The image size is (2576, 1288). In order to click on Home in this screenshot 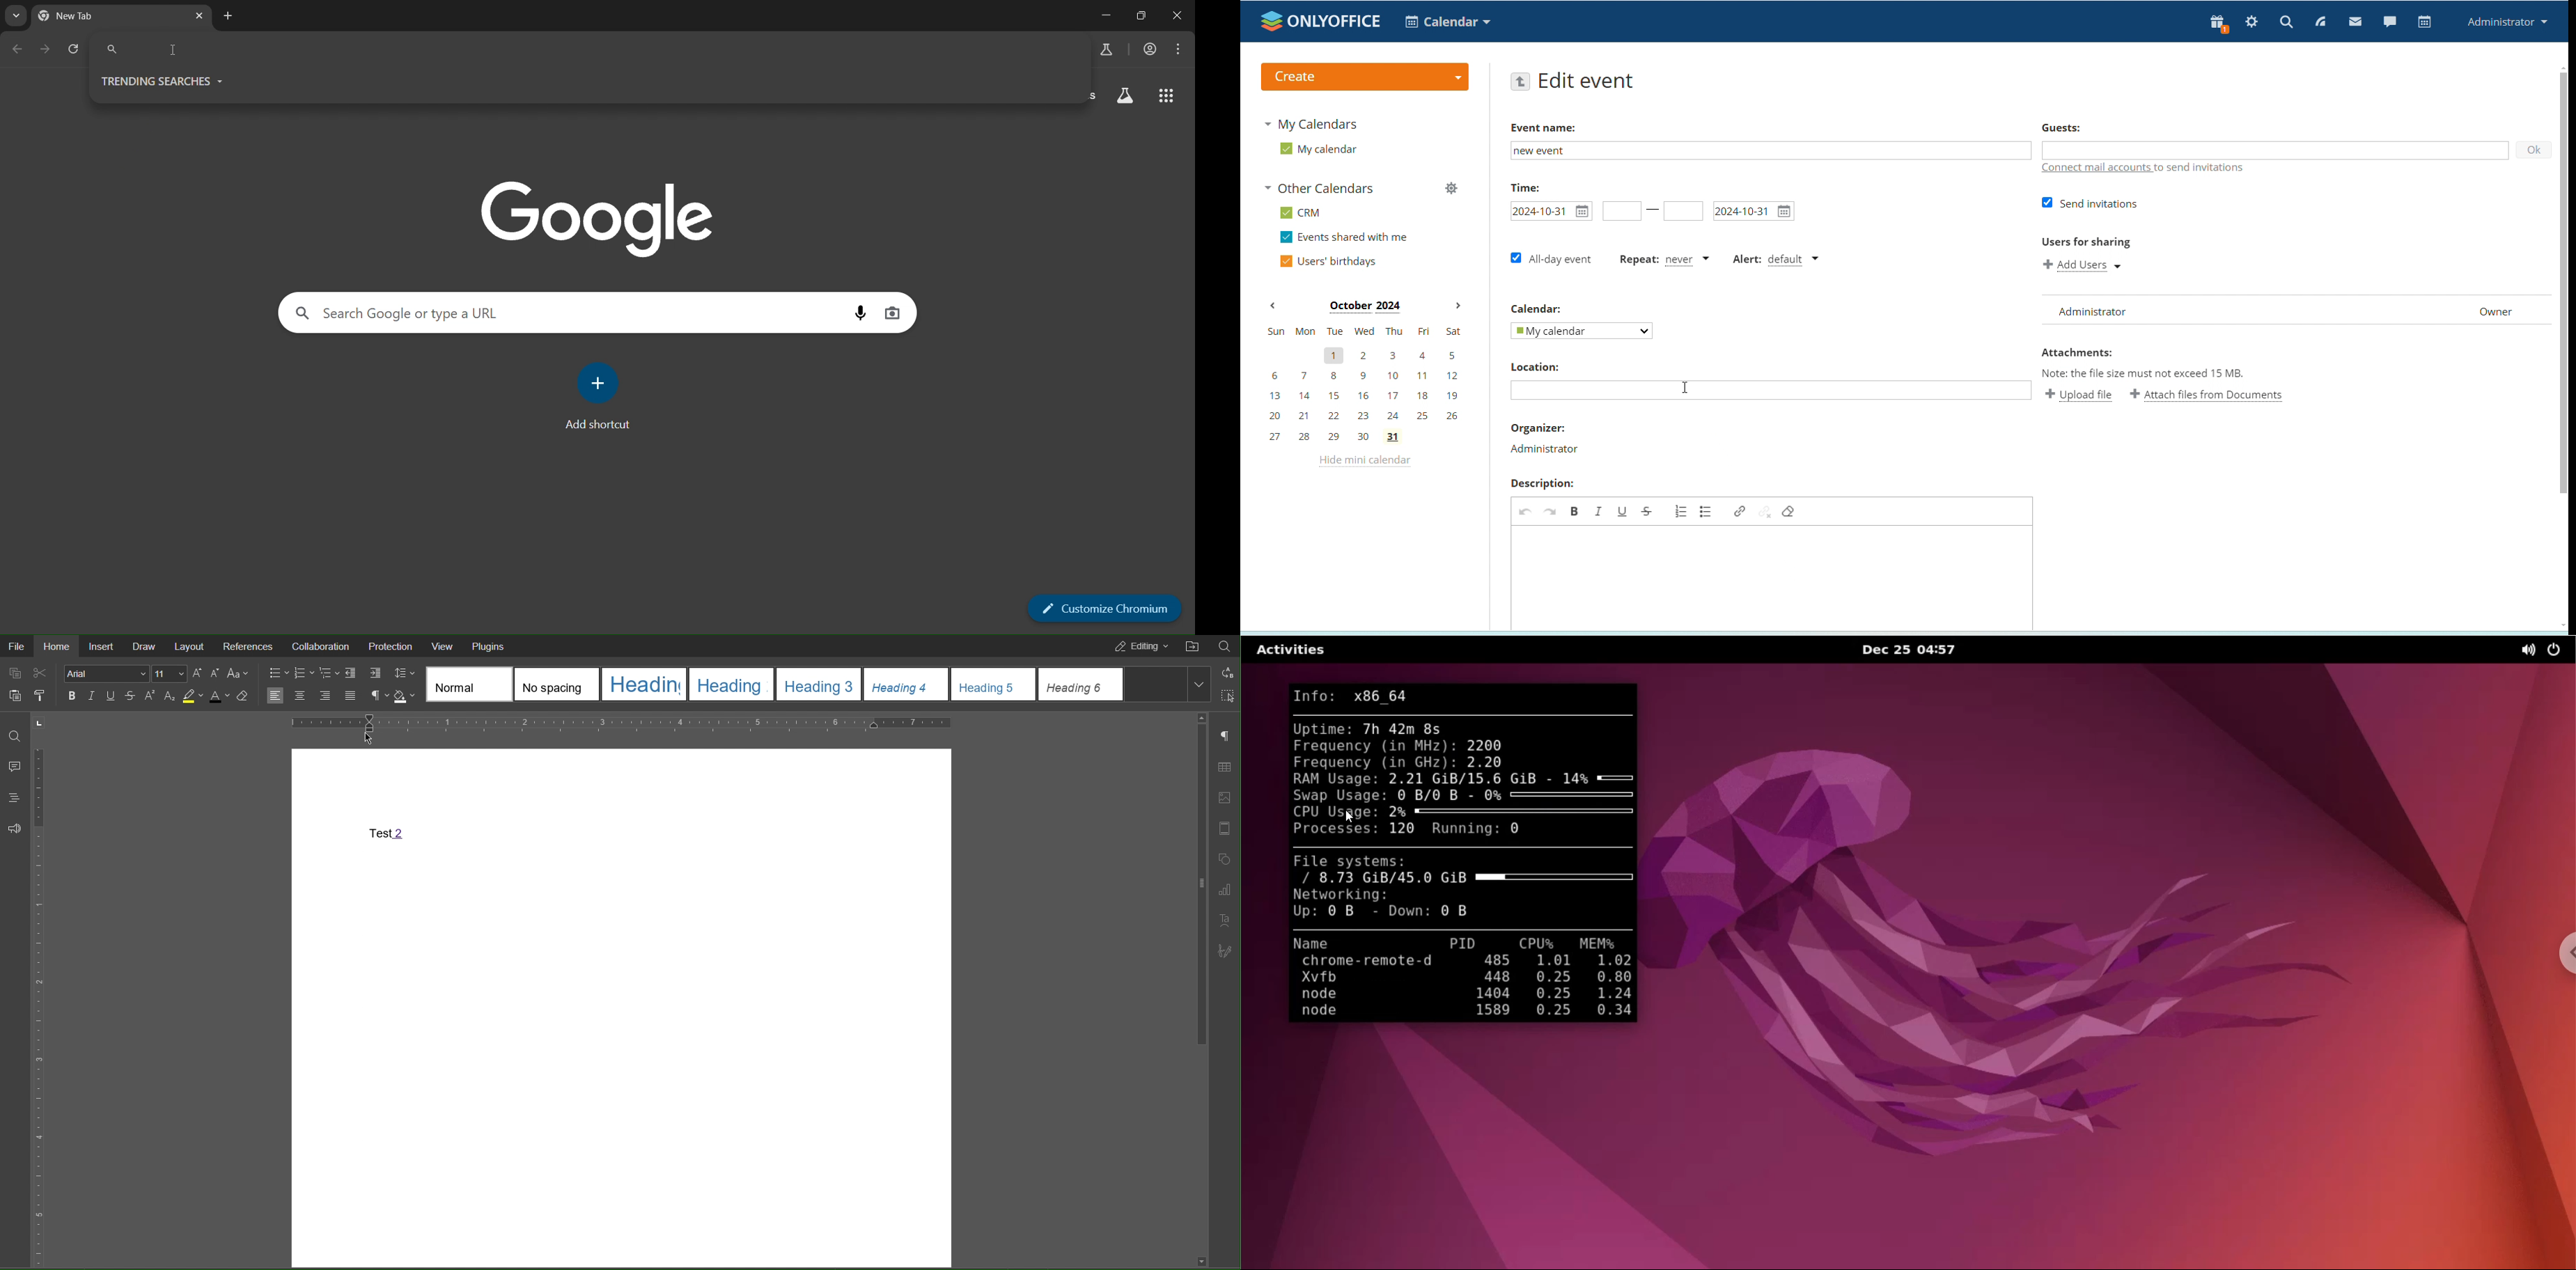, I will do `click(59, 646)`.